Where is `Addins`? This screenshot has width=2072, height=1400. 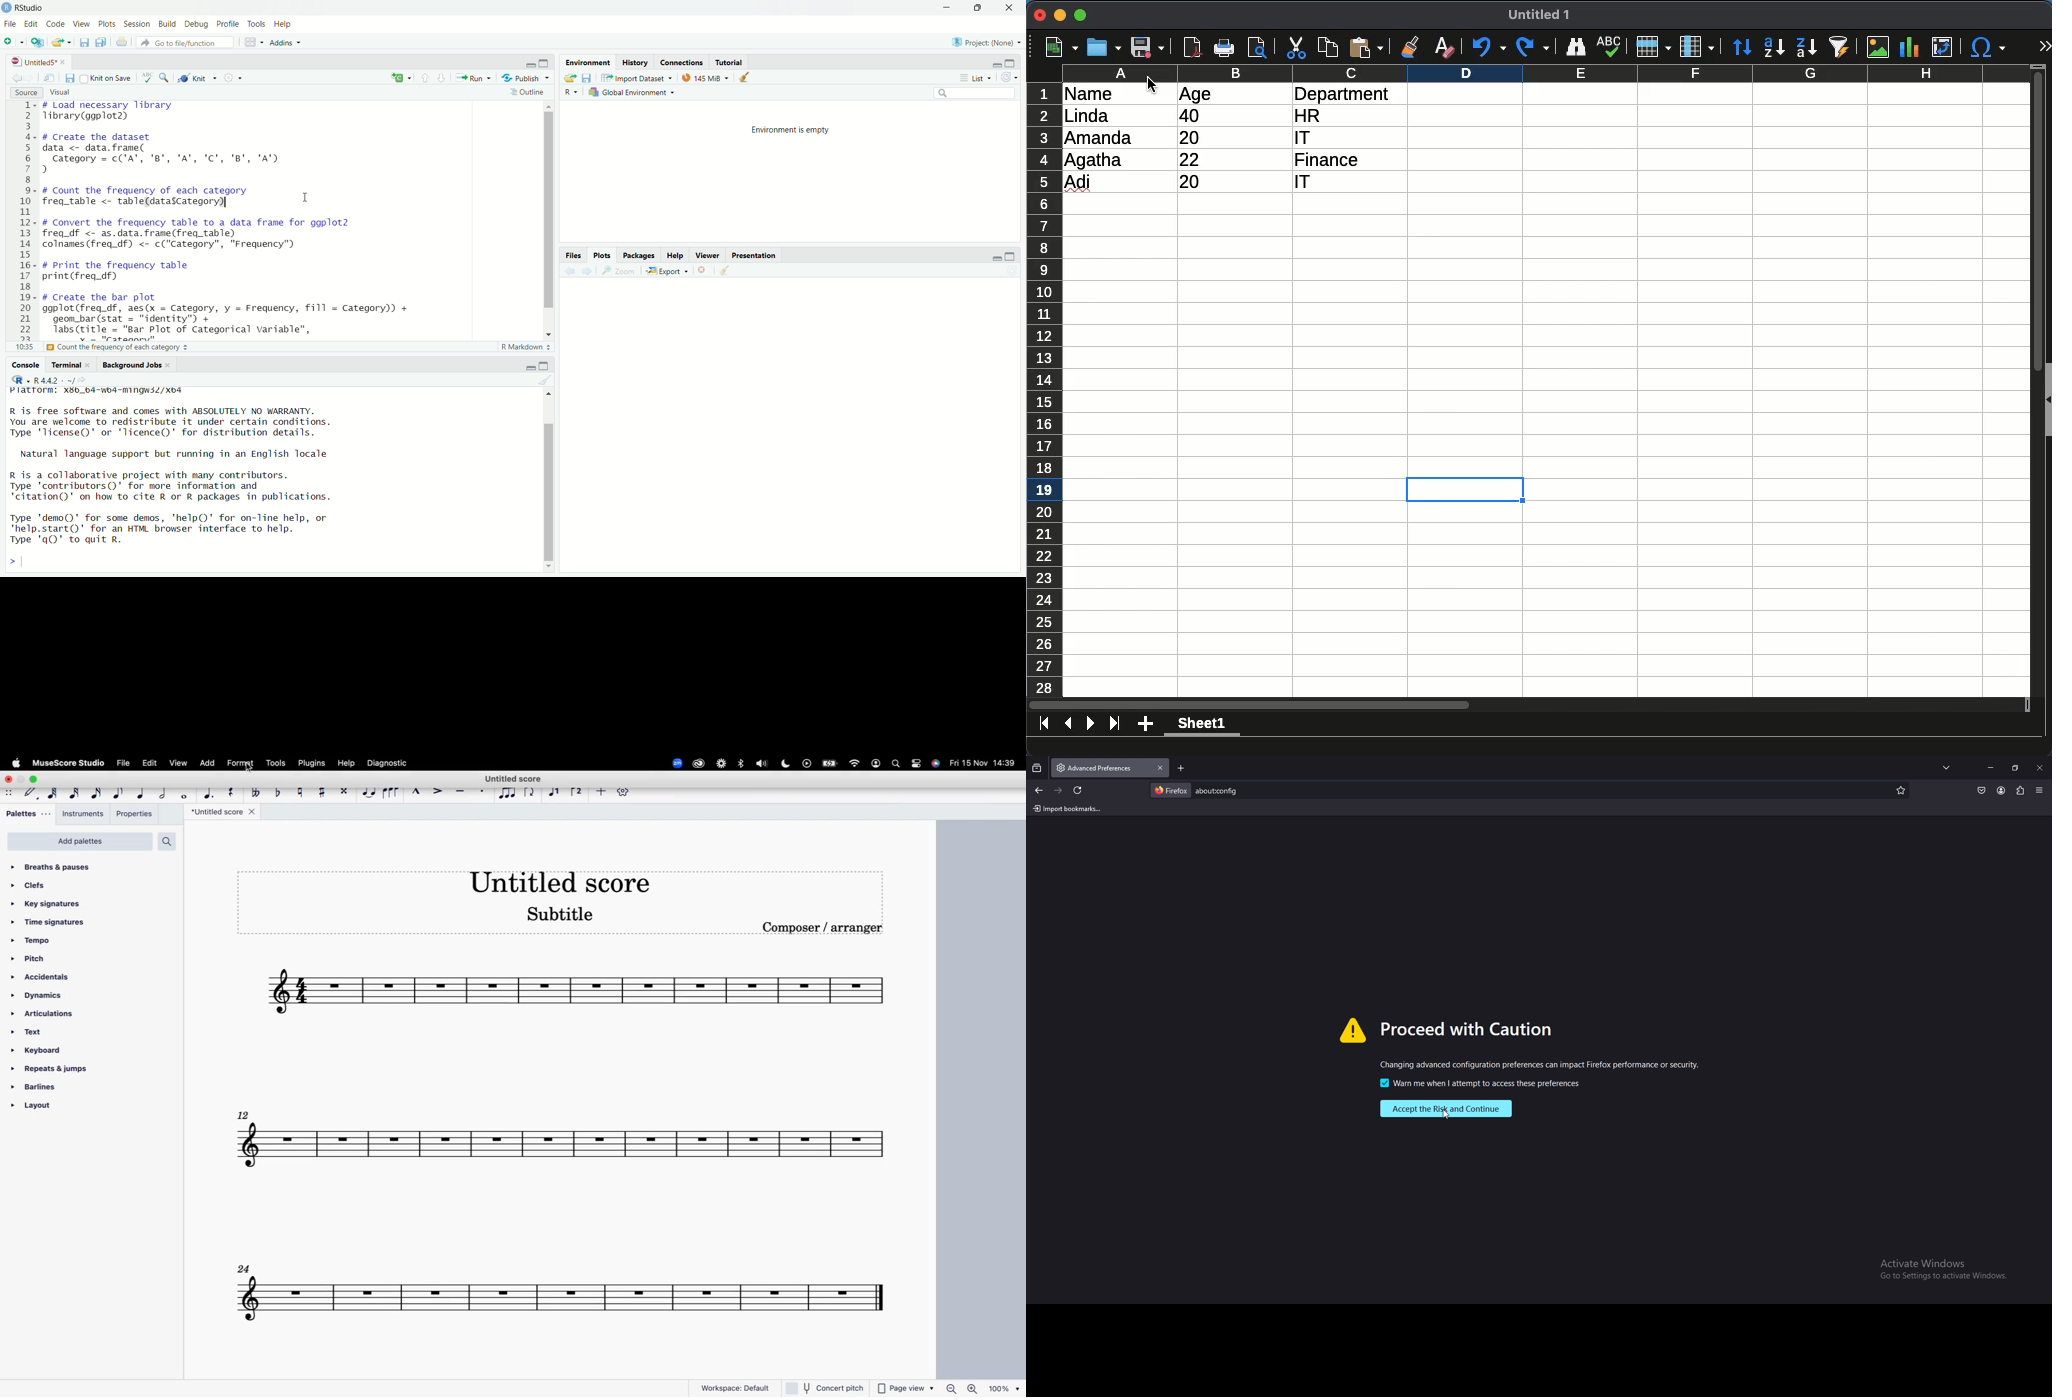
Addins is located at coordinates (286, 44).